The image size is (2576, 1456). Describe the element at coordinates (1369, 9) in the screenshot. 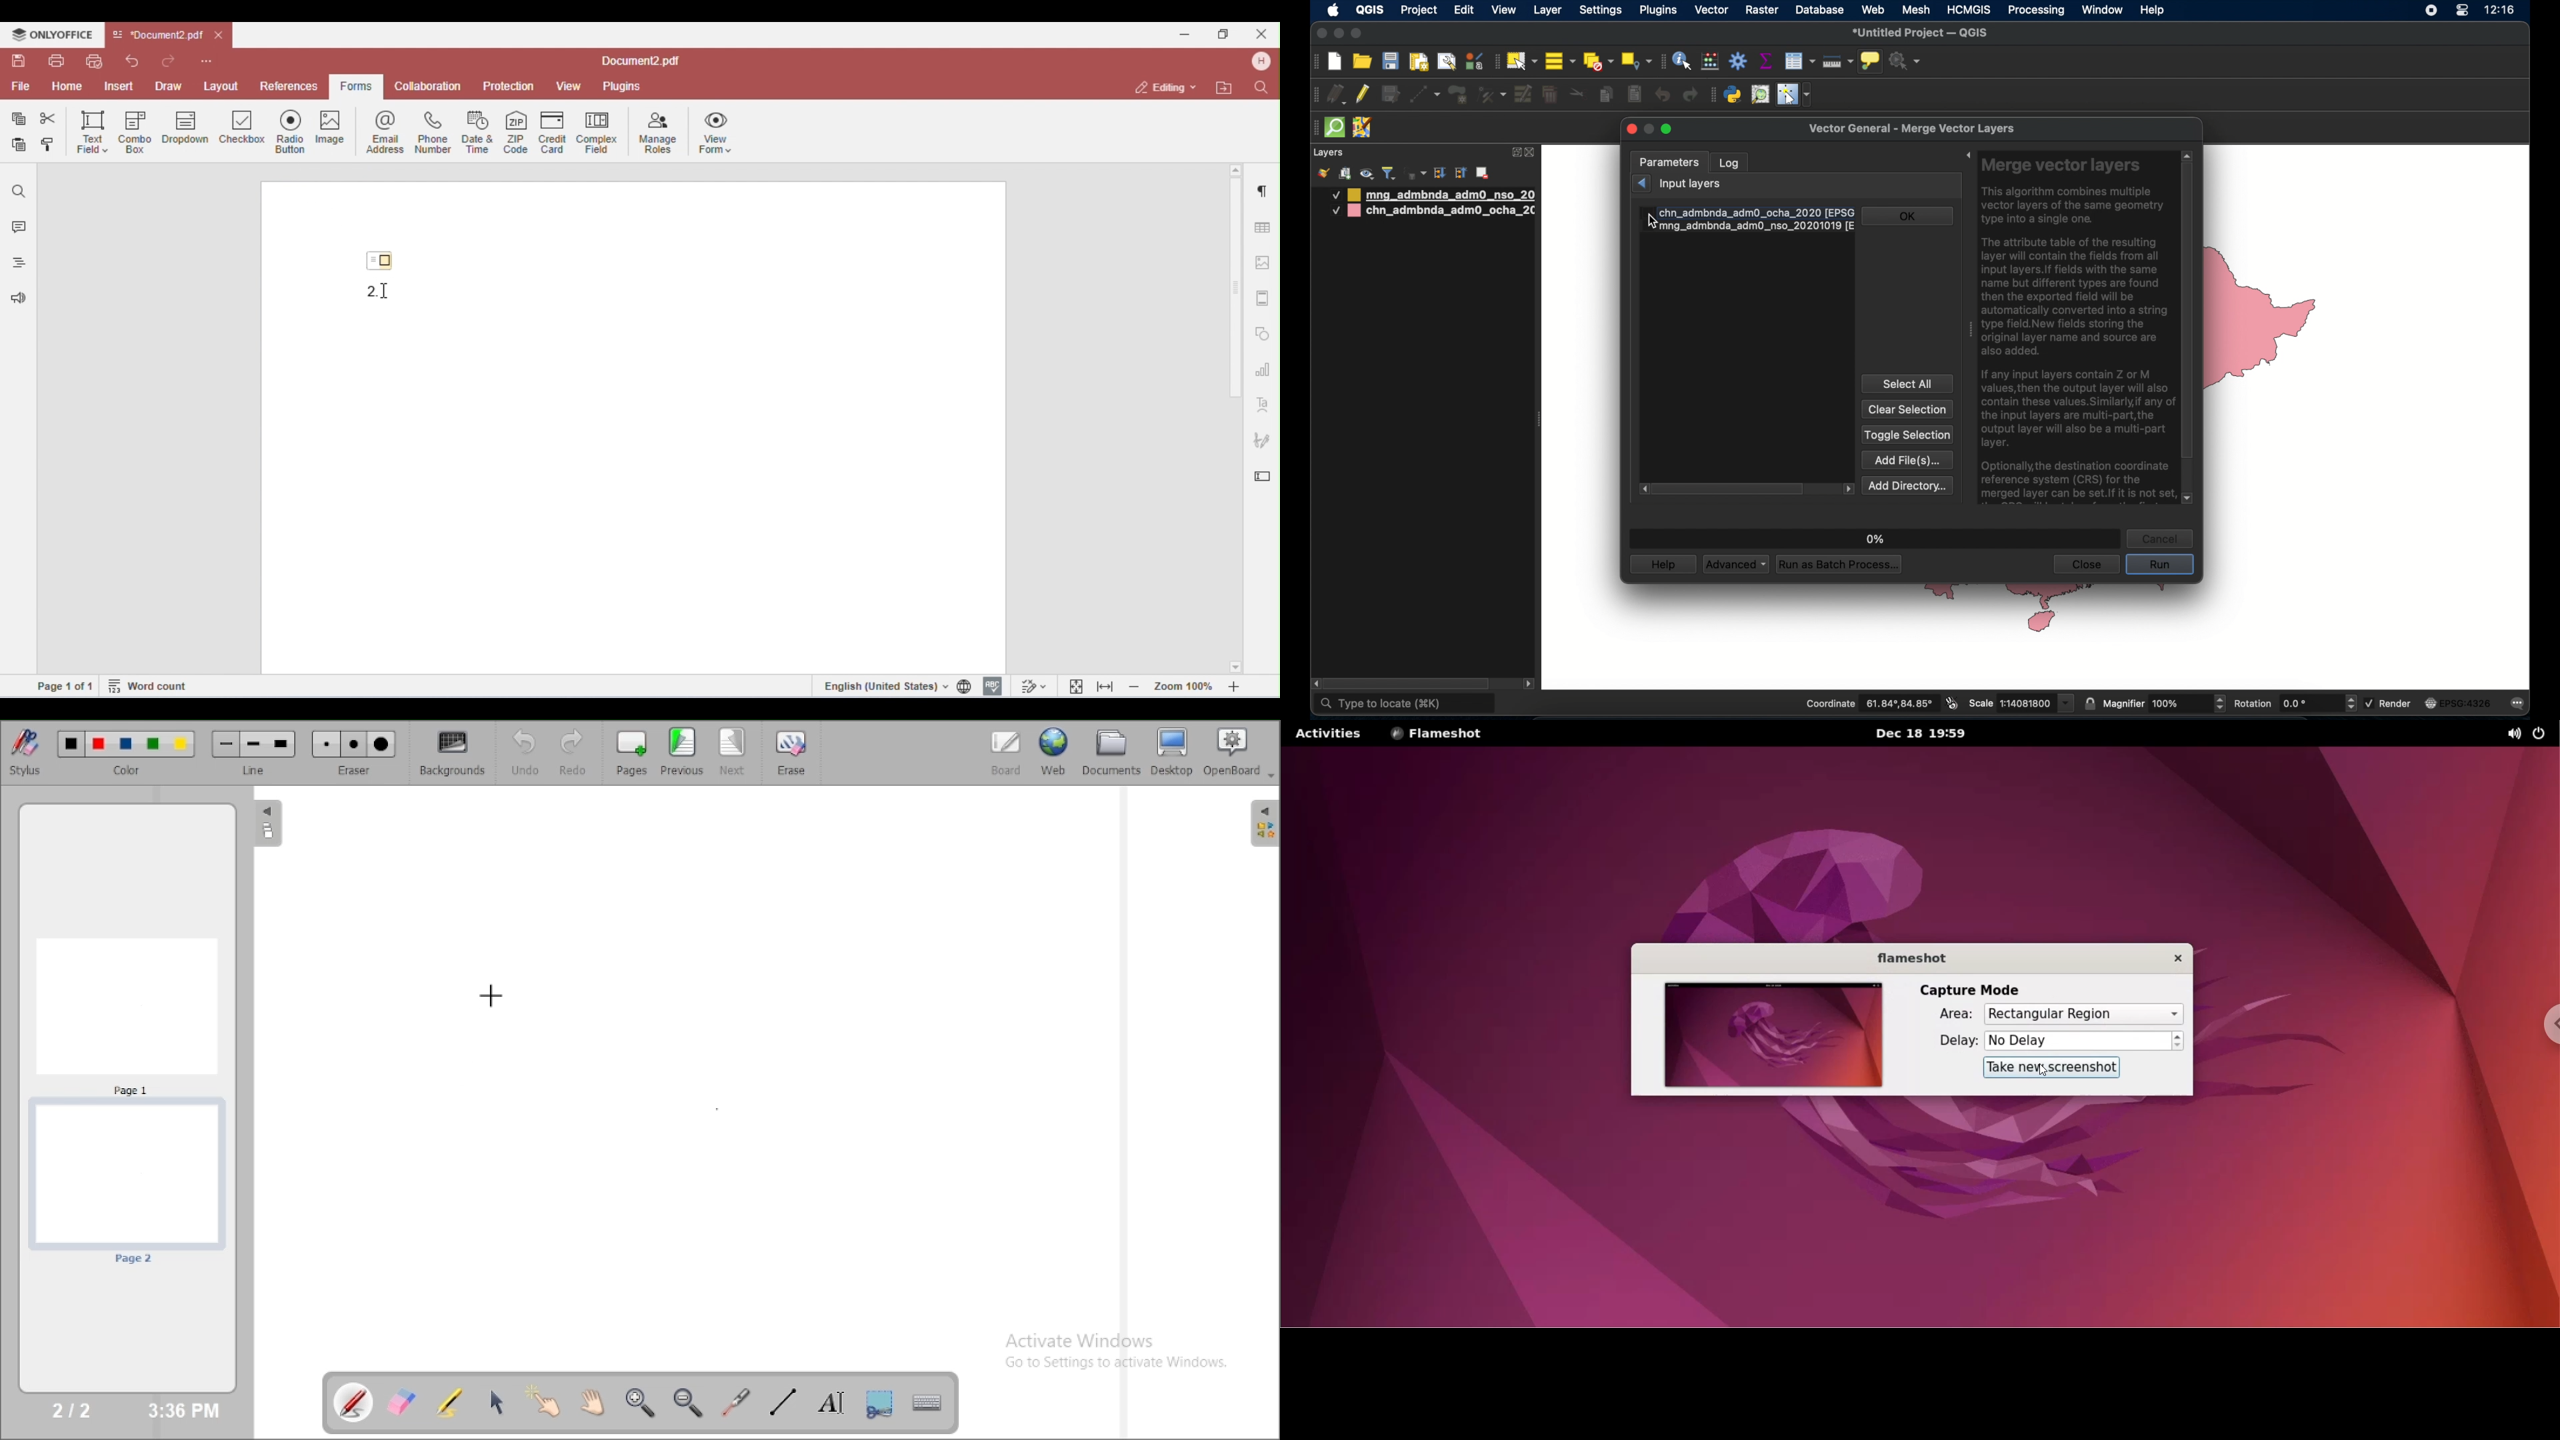

I see `QGIS` at that location.